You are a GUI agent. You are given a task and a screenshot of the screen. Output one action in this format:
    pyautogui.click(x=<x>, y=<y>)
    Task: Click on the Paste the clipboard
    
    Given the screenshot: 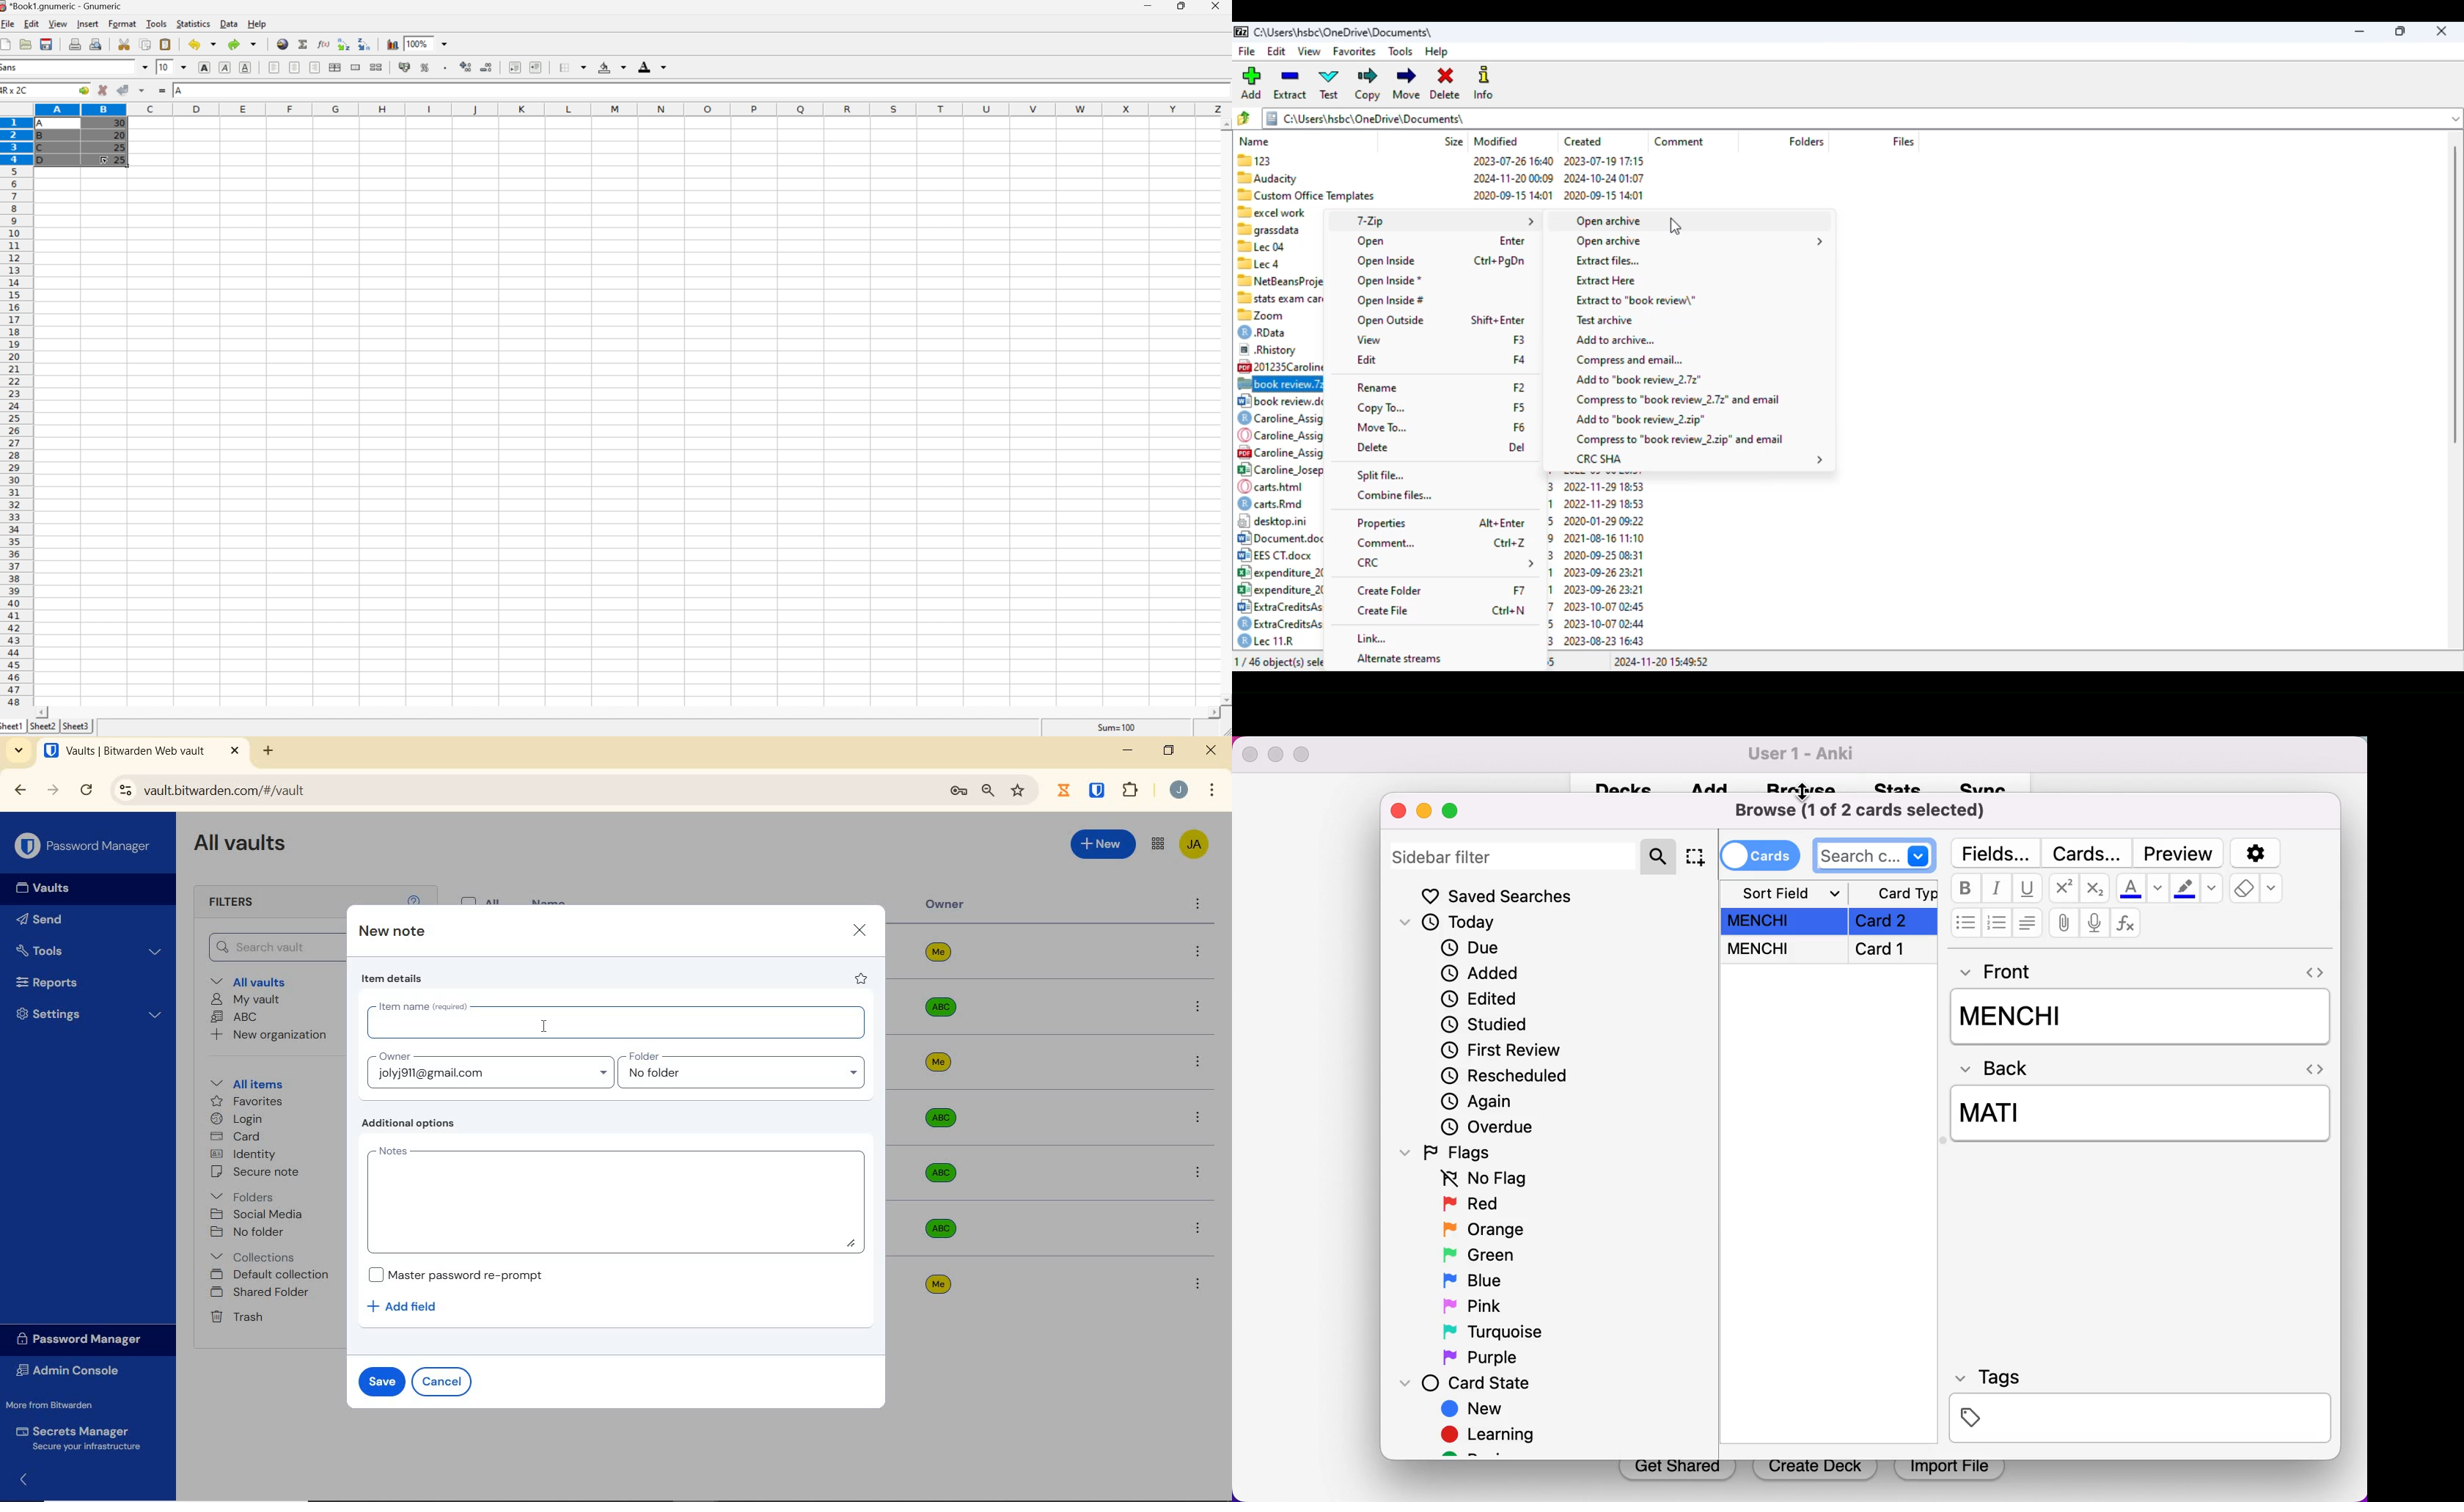 What is the action you would take?
    pyautogui.click(x=165, y=44)
    